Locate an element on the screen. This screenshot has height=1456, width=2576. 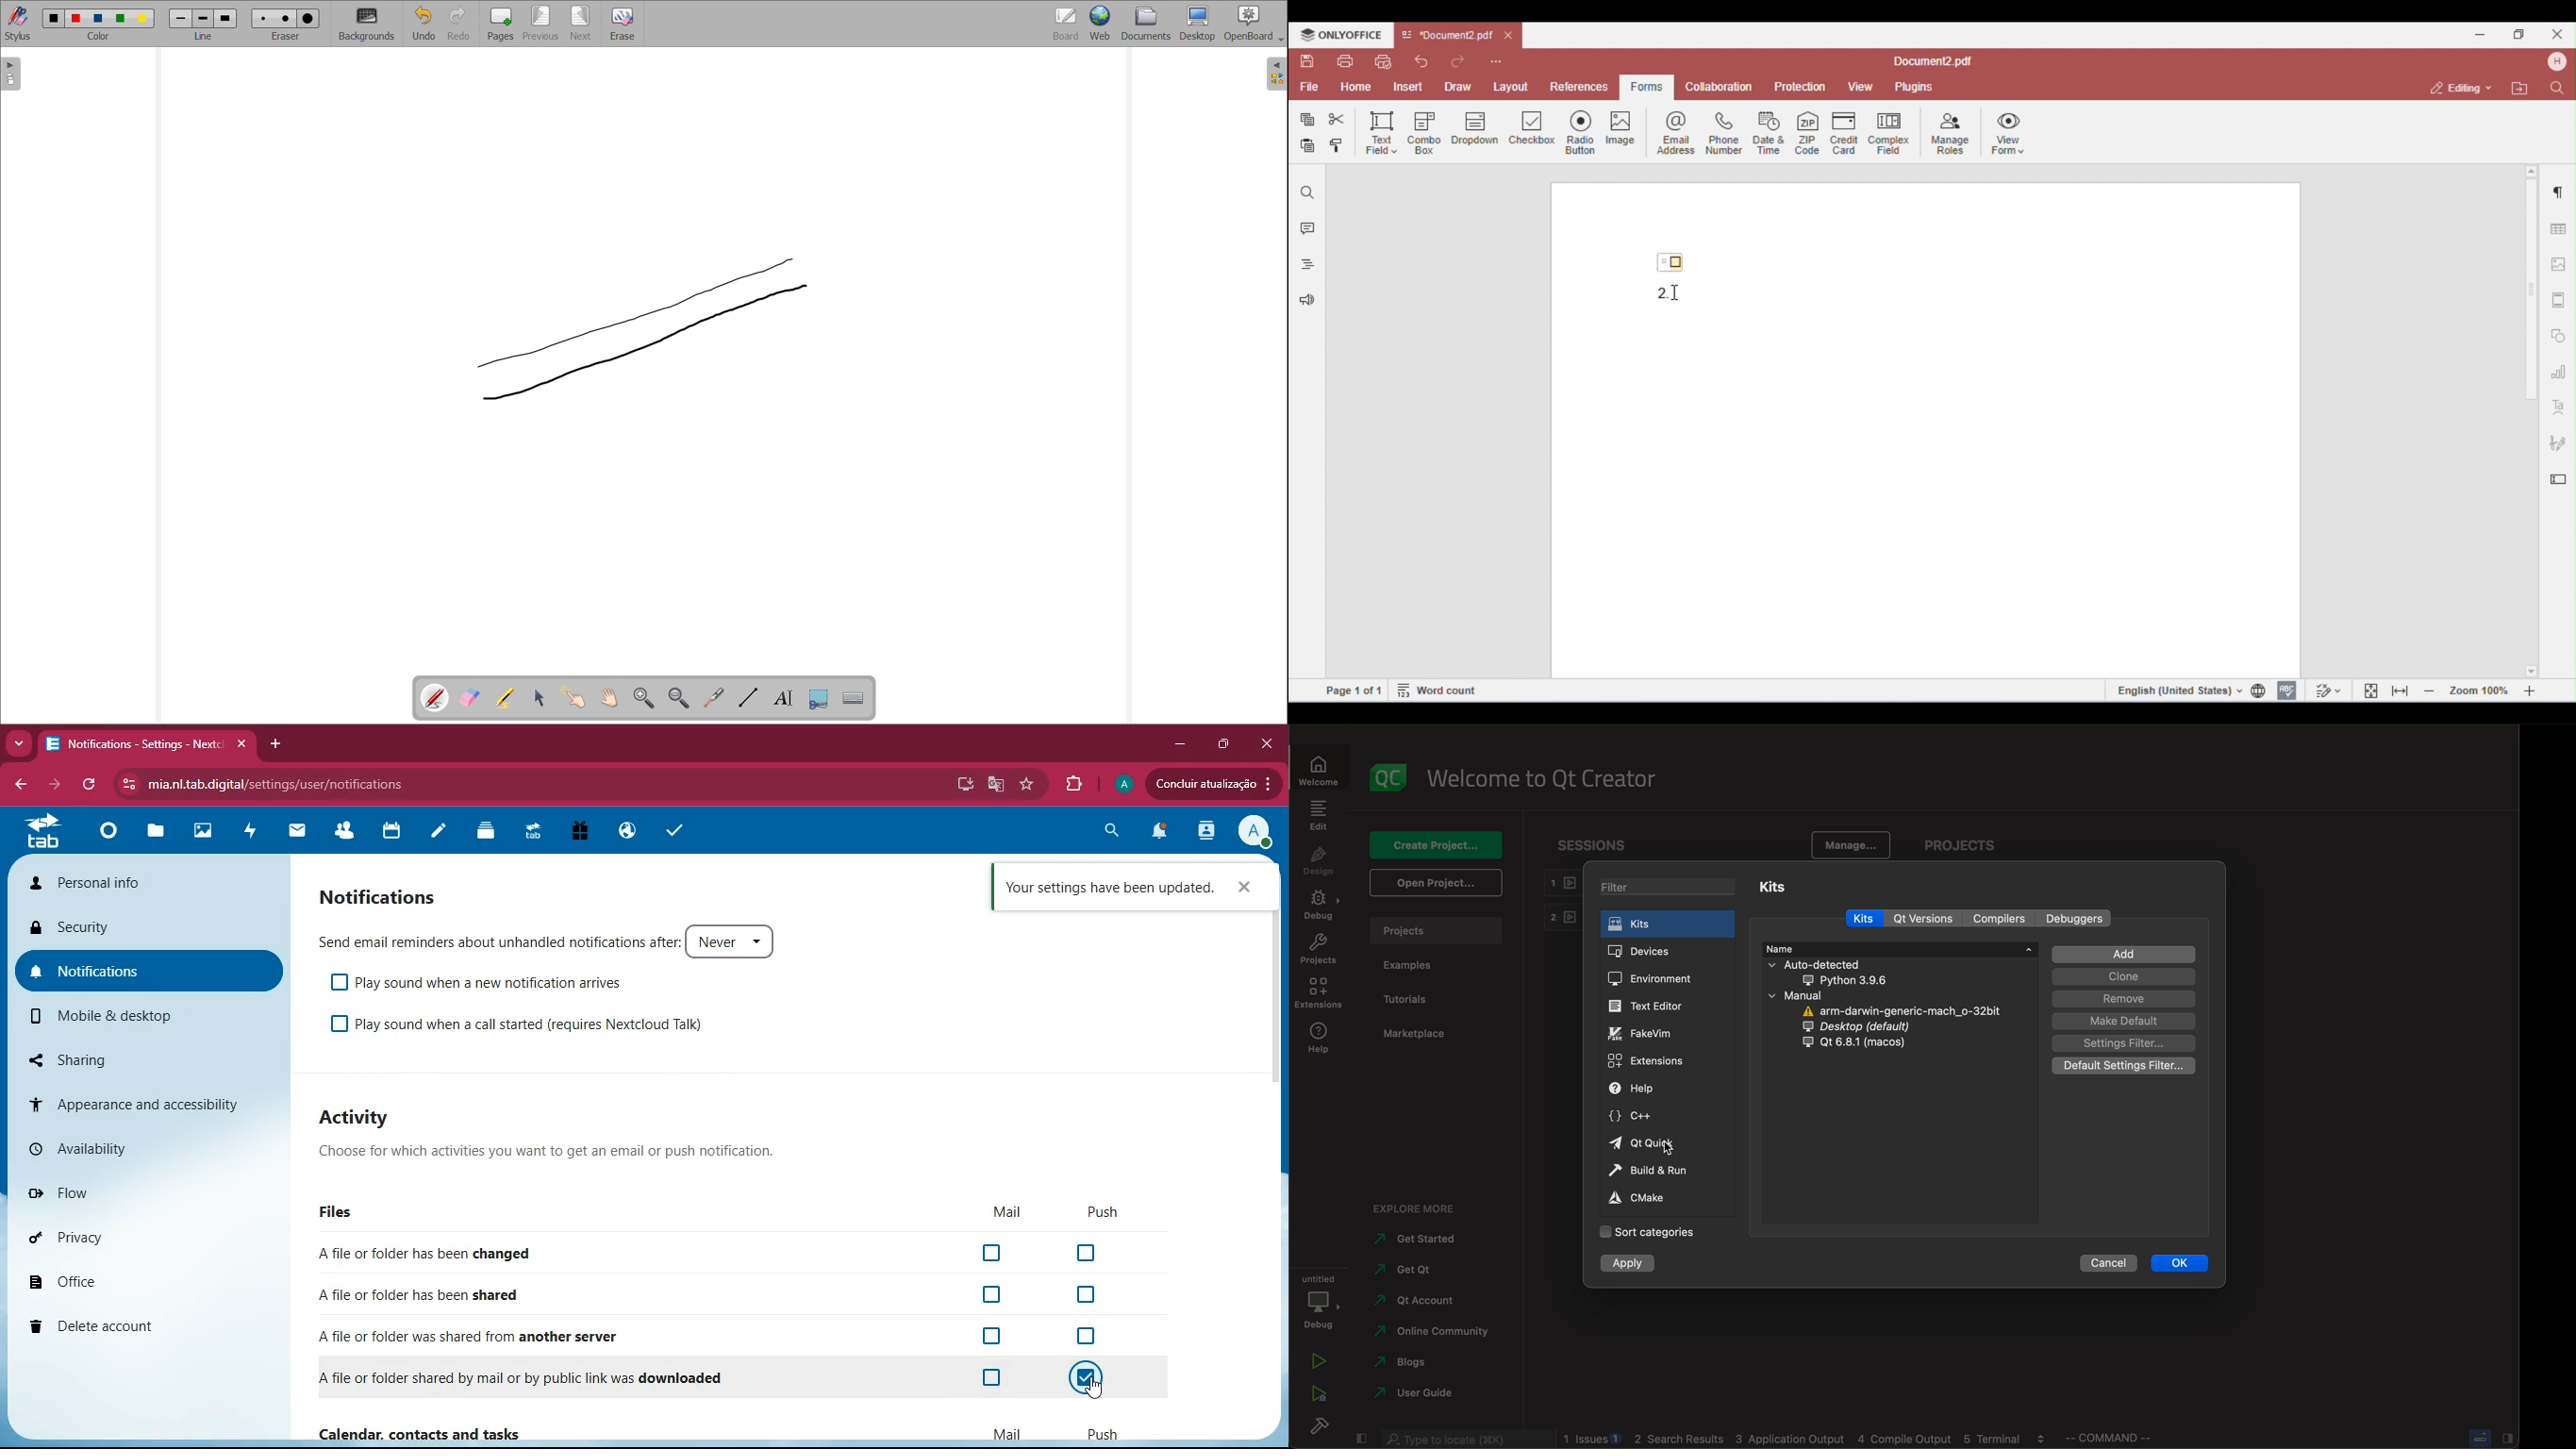
add pages is located at coordinates (501, 23).